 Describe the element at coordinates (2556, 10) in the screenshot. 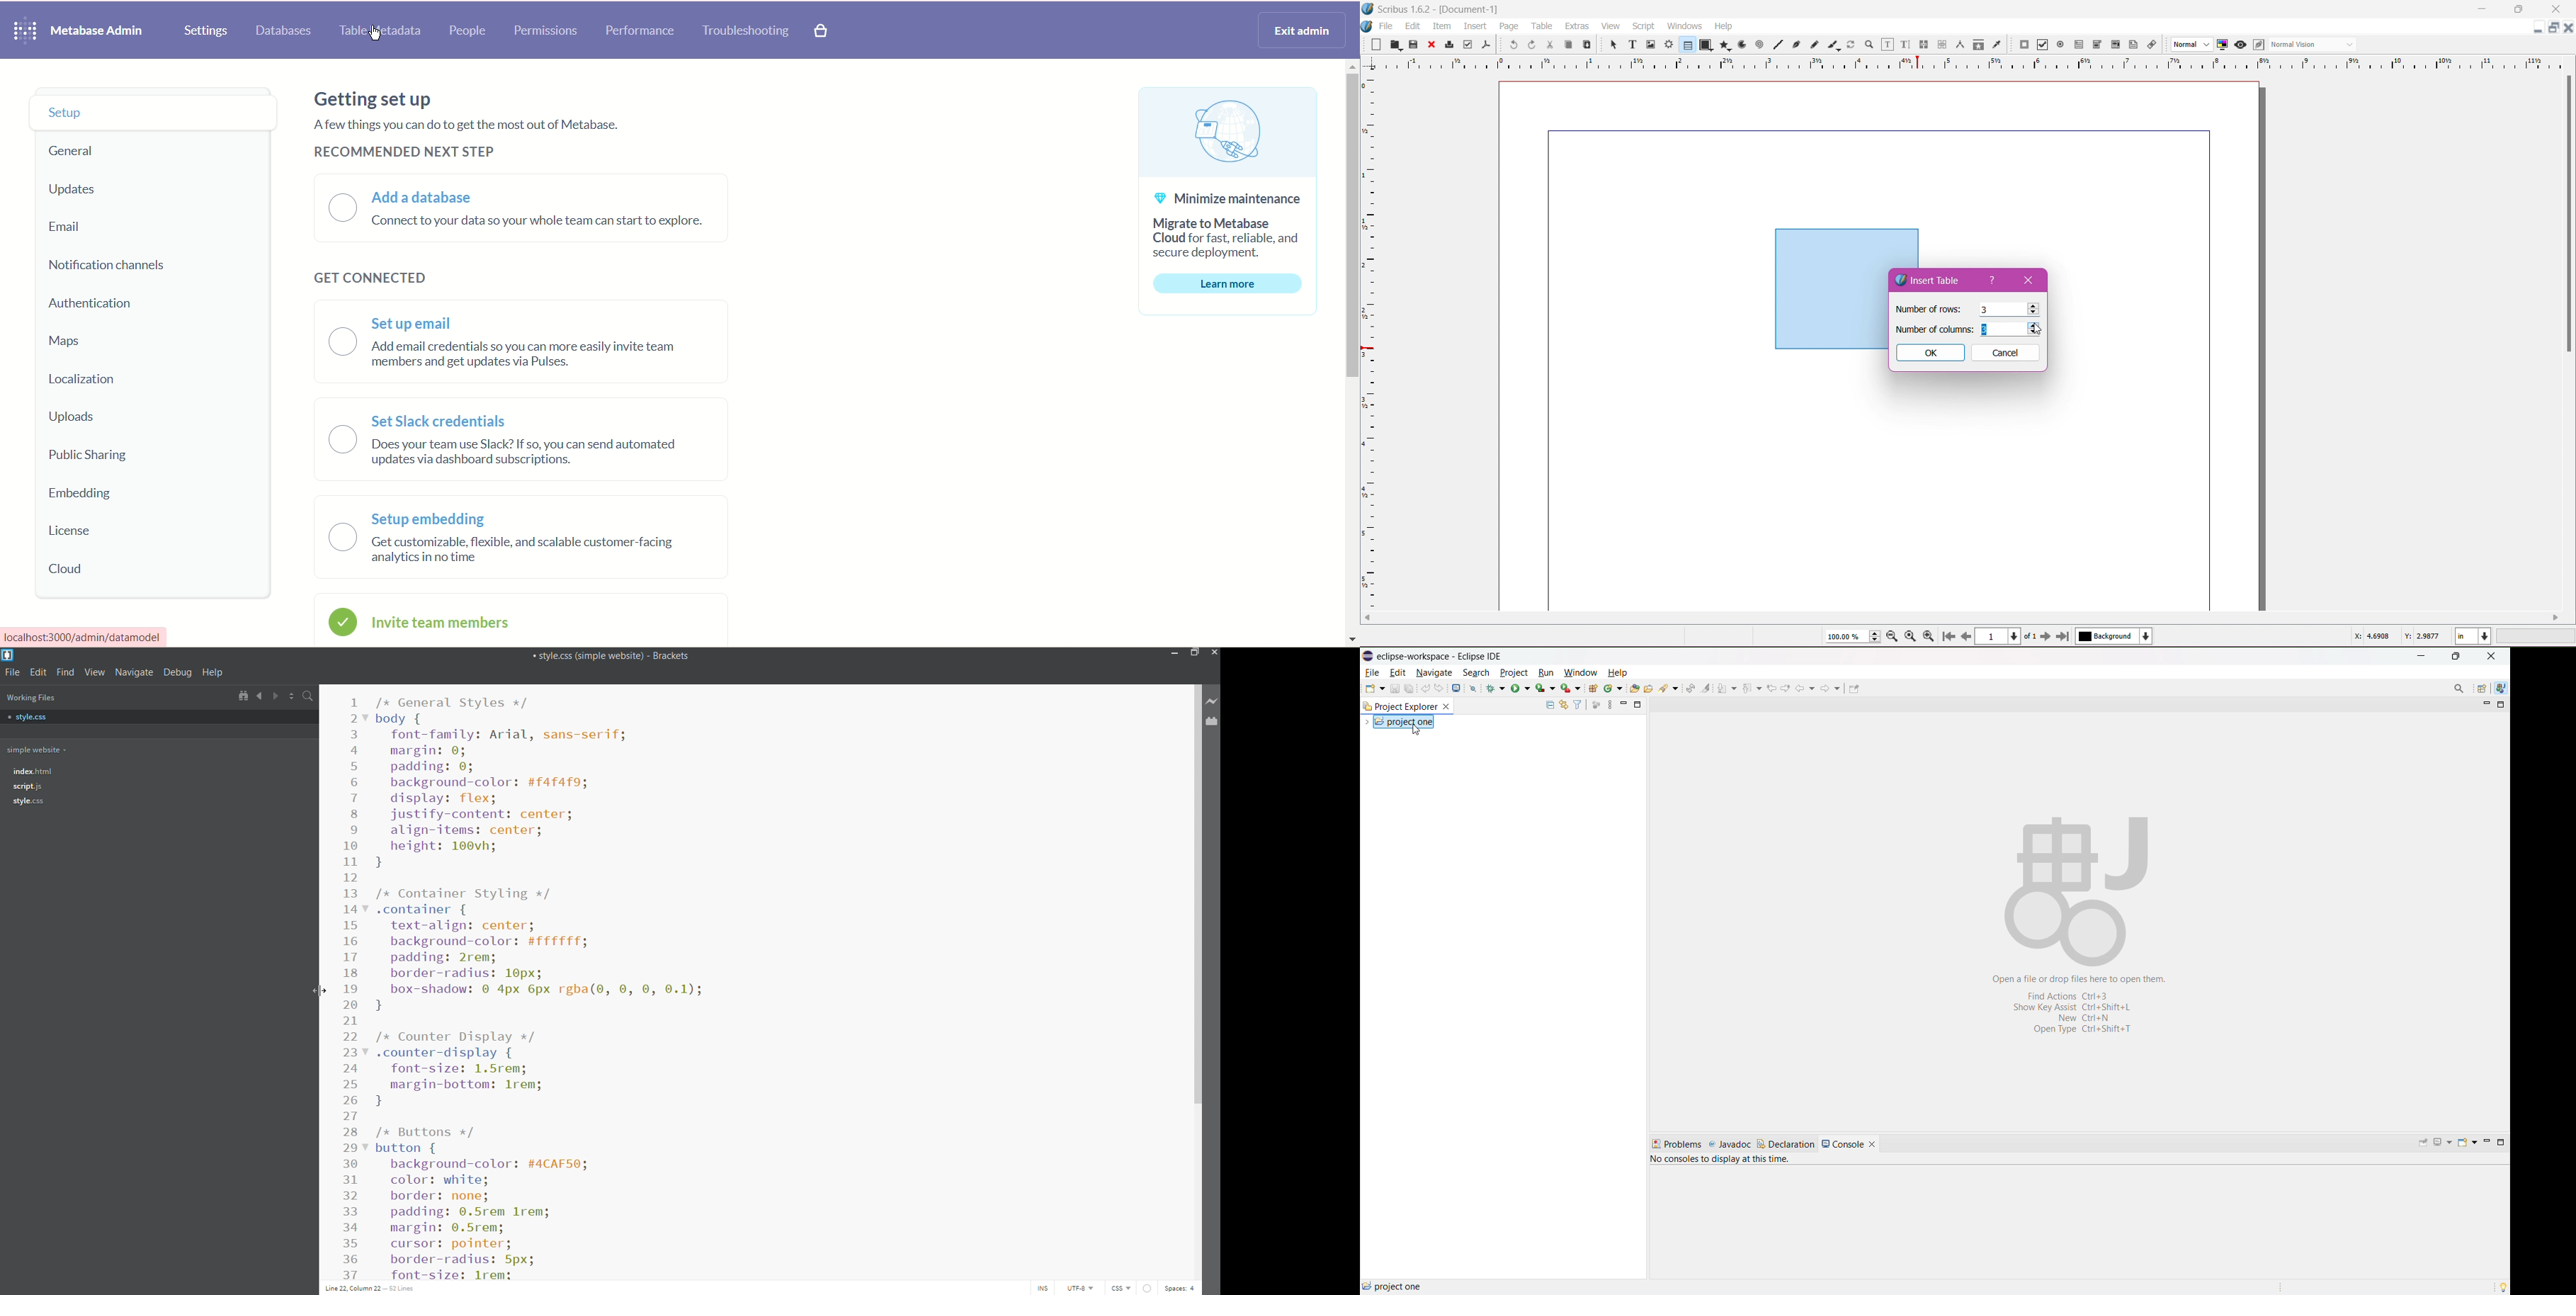

I see `Close` at that location.